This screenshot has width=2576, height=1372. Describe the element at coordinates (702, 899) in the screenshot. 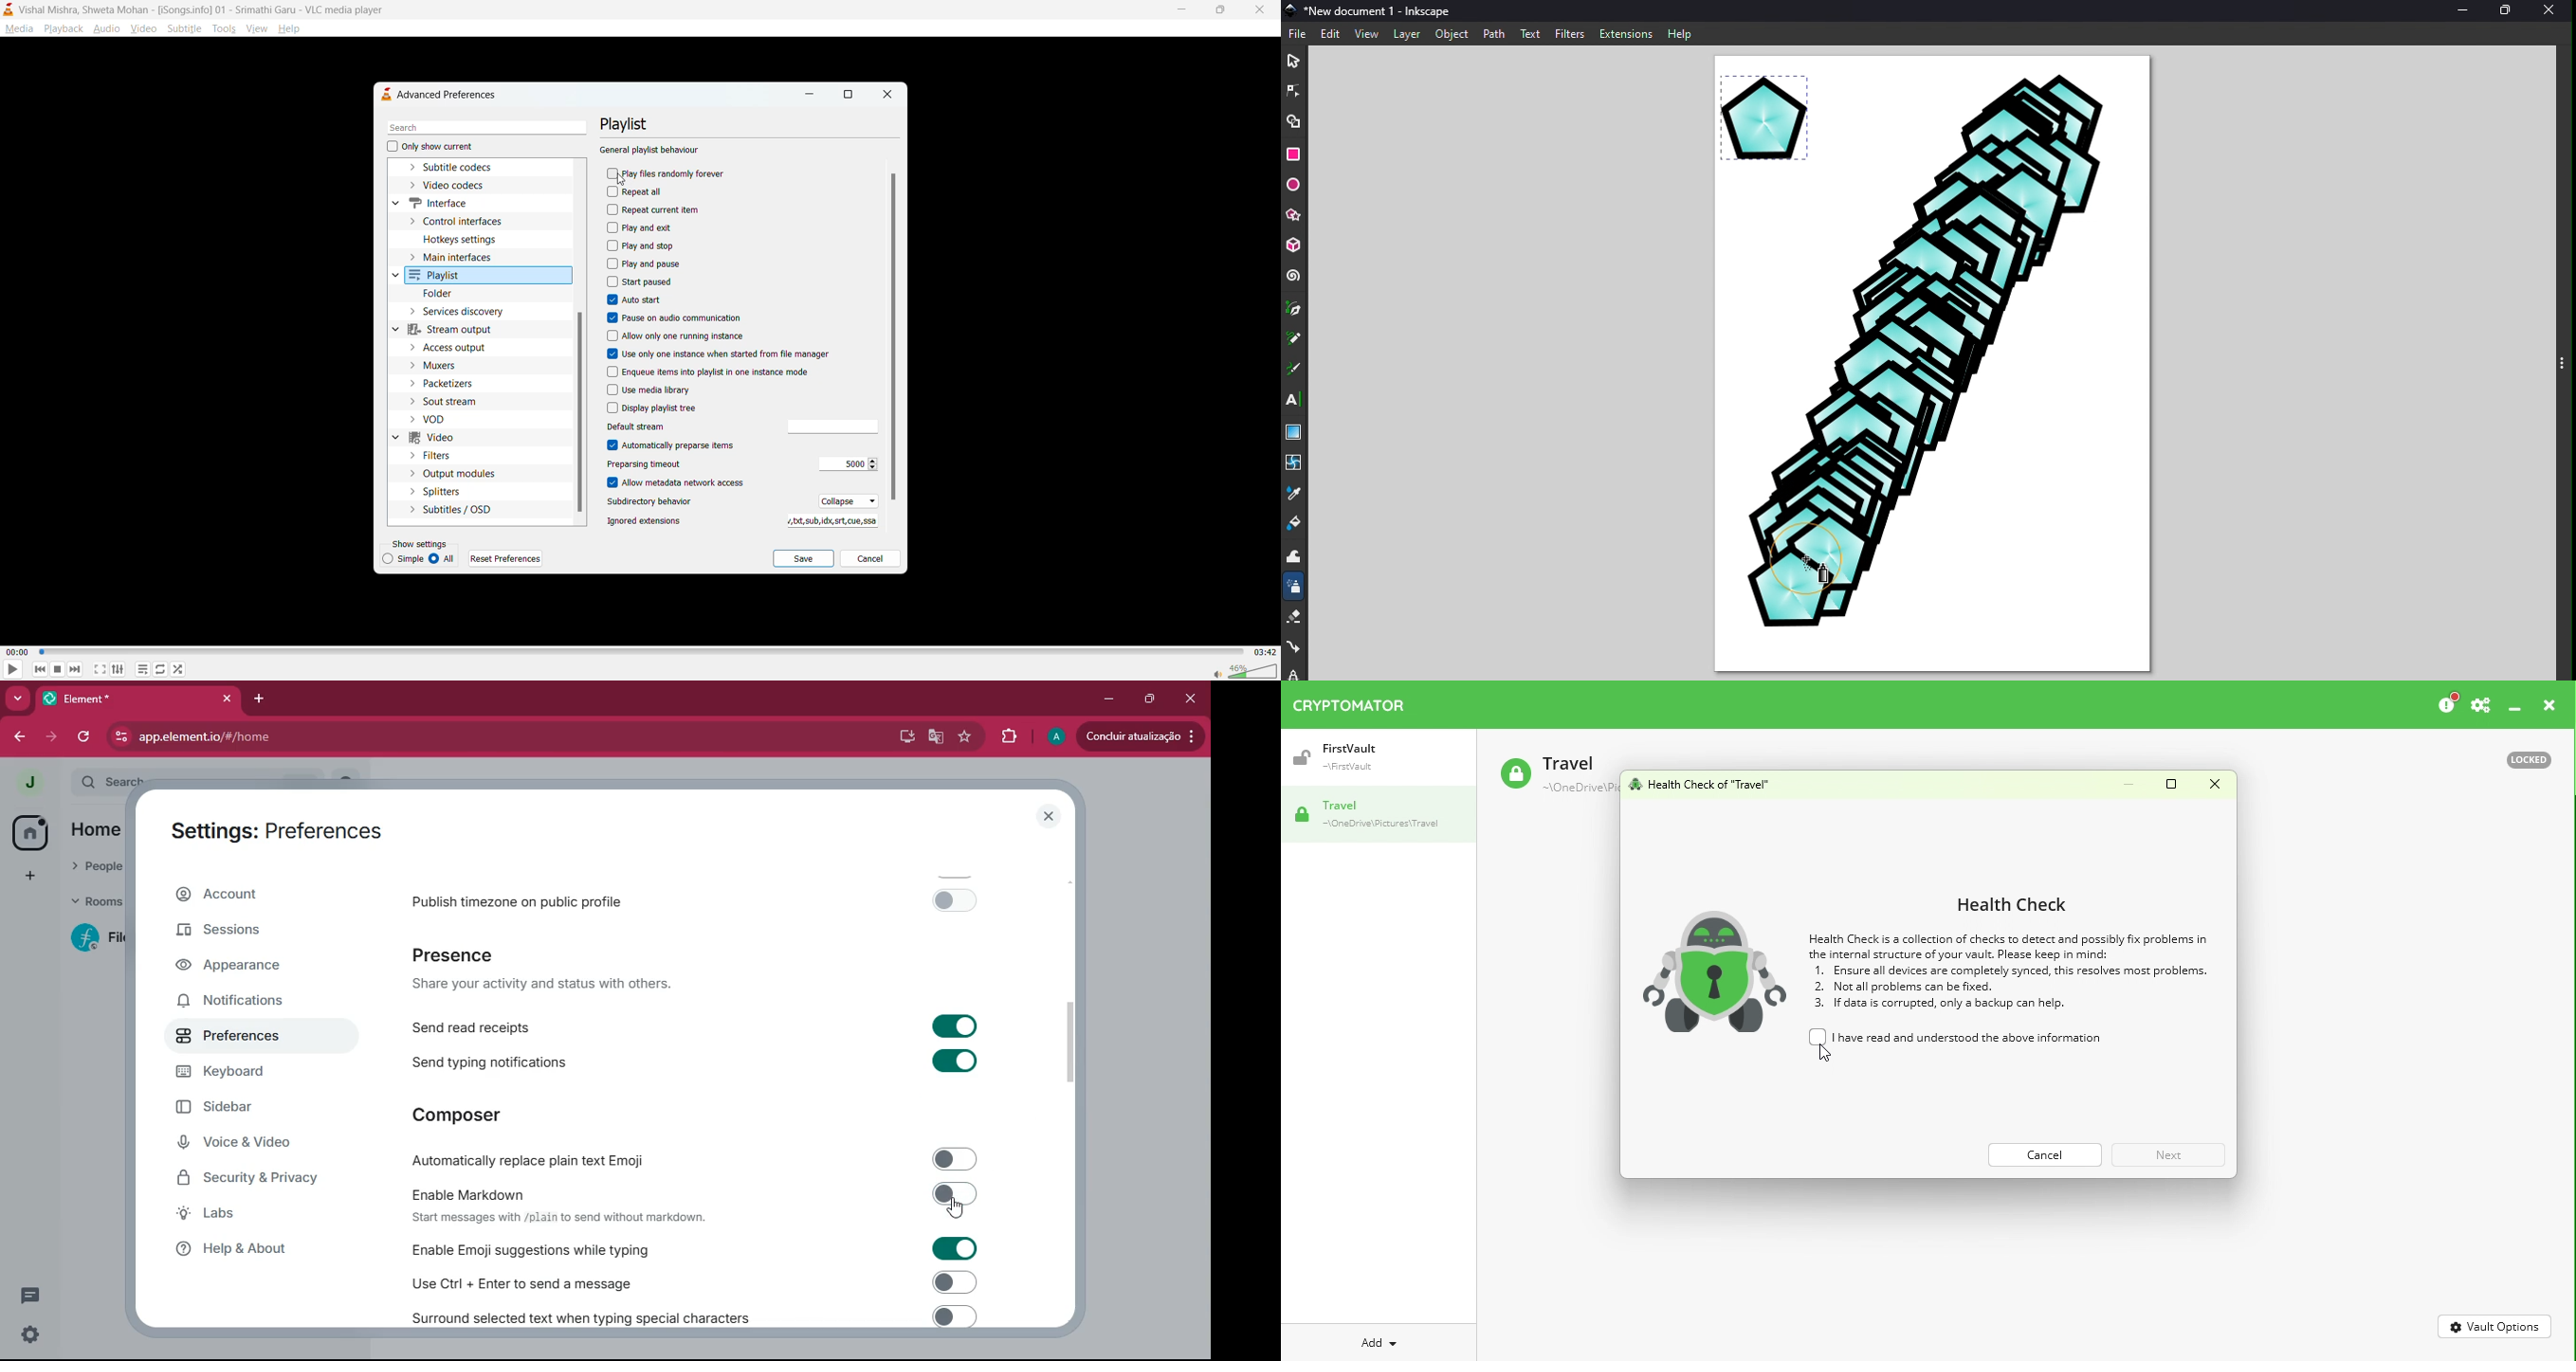

I see `publish timezone` at that location.